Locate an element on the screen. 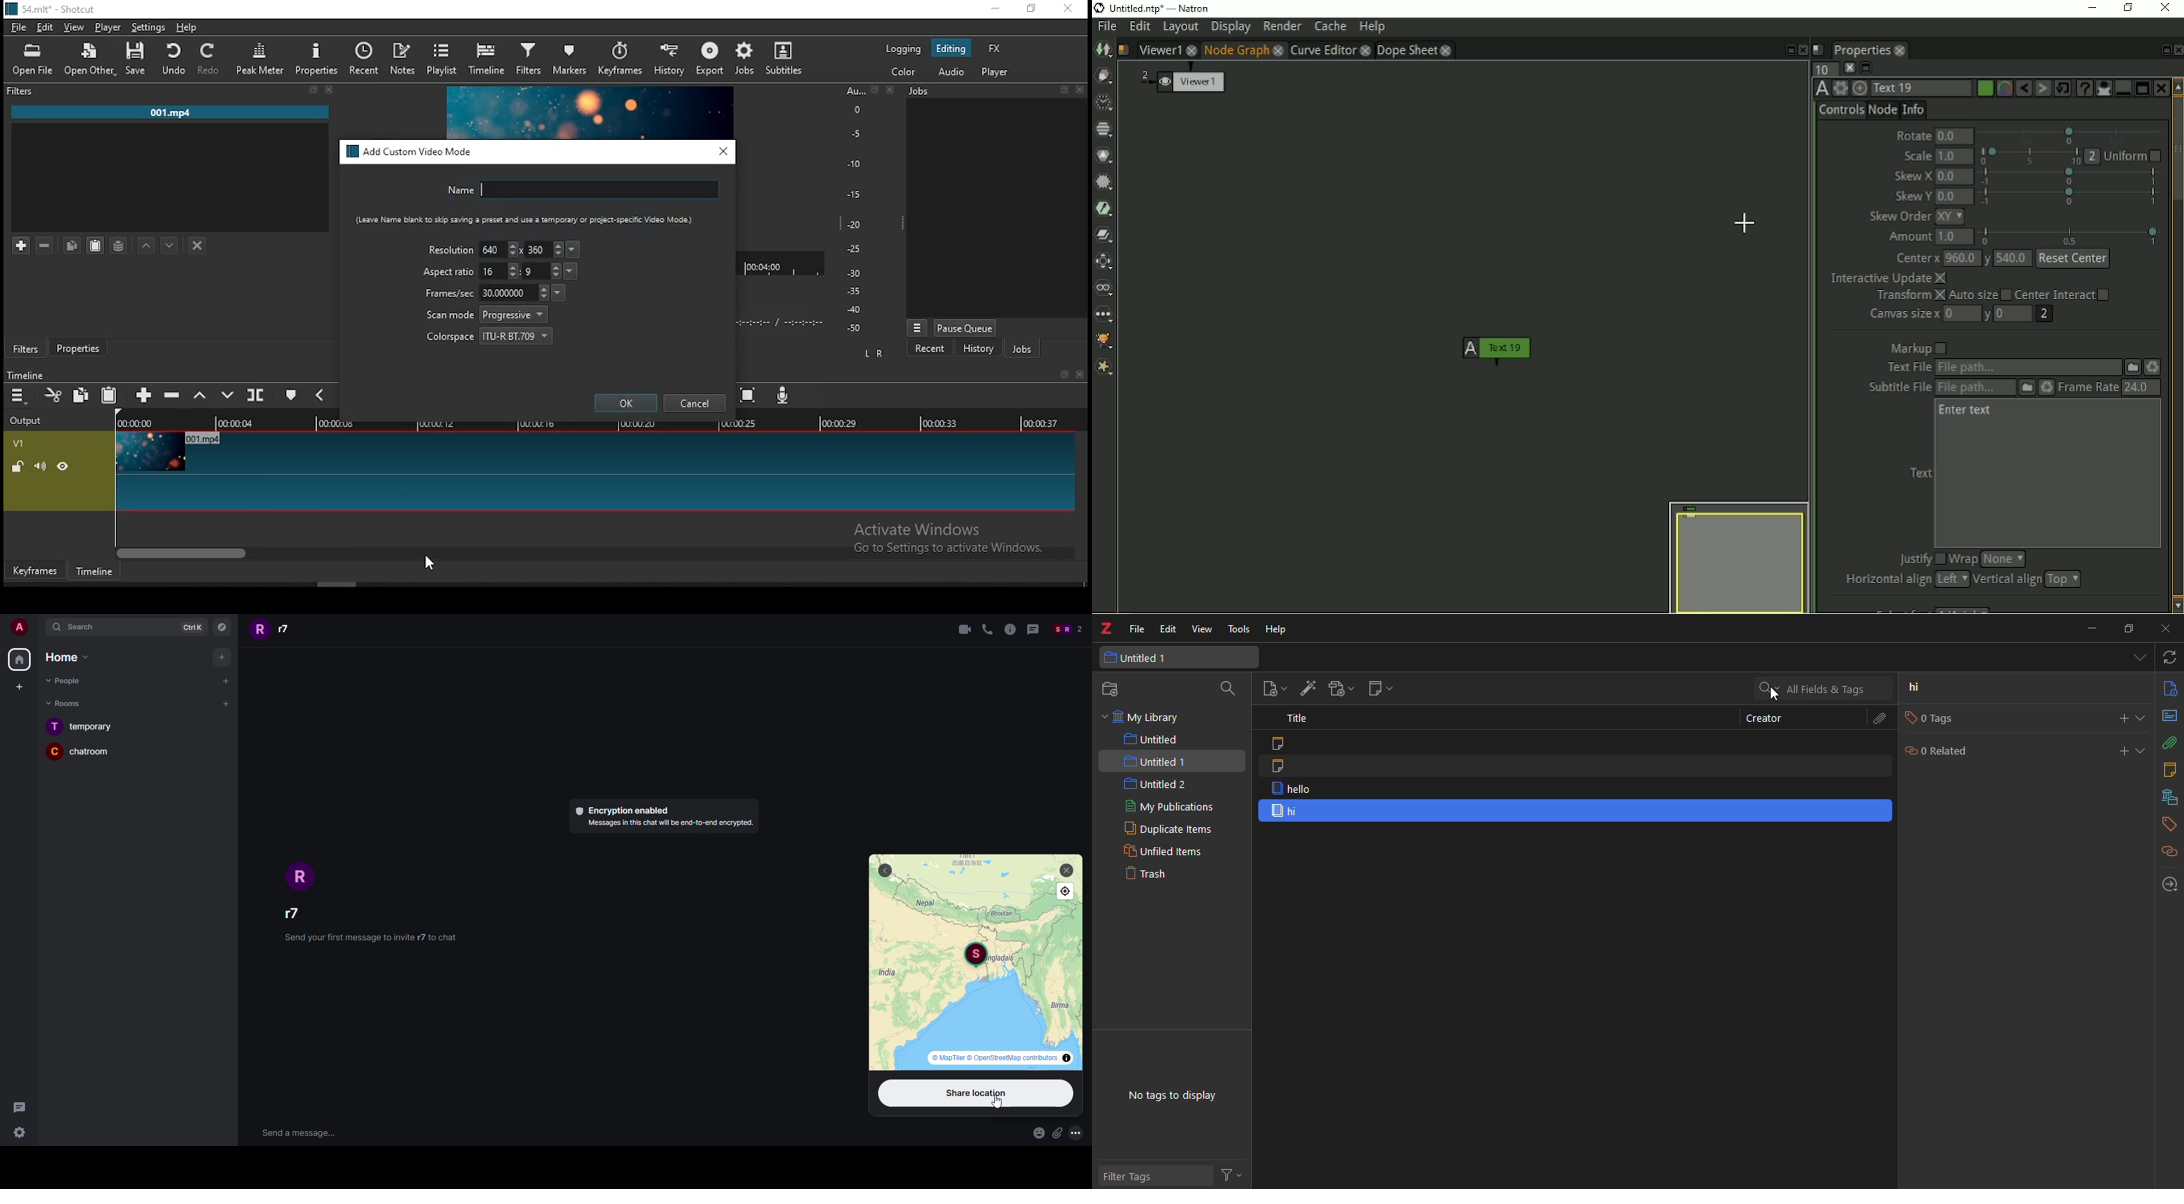 Image resolution: width=2184 pixels, height=1204 pixels. 00:00:20 is located at coordinates (636, 422).